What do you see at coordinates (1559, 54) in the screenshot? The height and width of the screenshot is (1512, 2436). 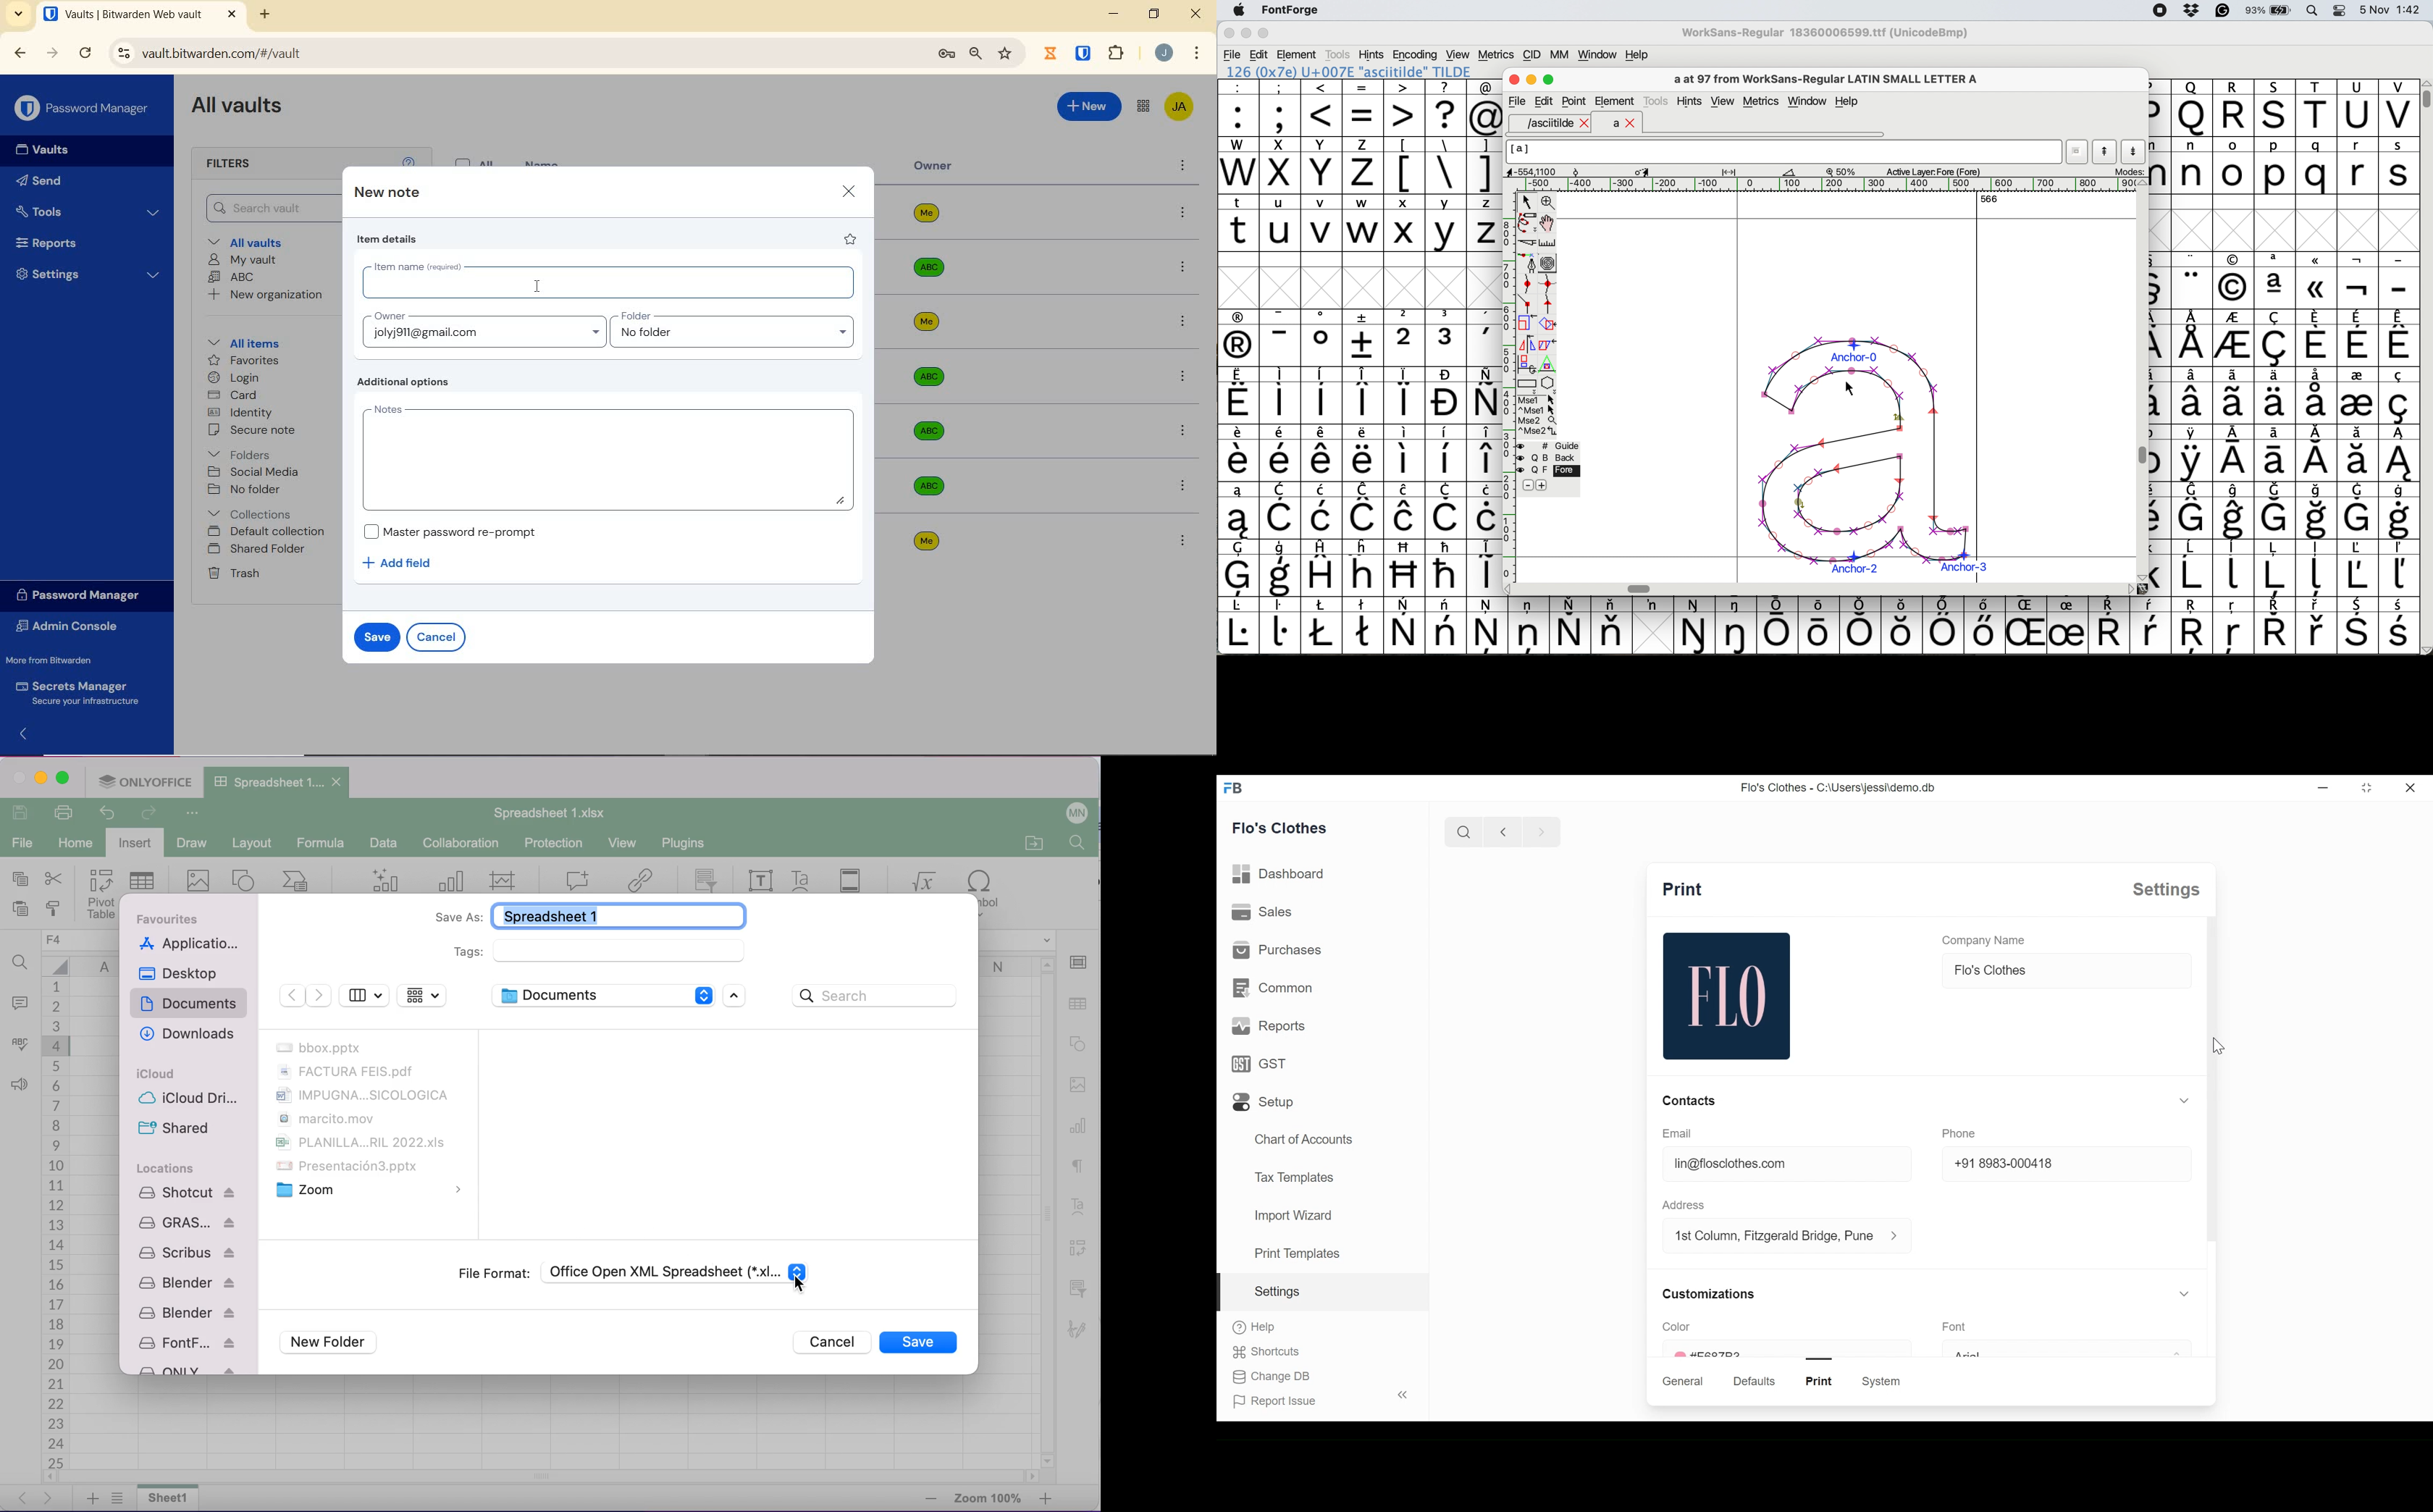 I see `mm` at bounding box center [1559, 54].